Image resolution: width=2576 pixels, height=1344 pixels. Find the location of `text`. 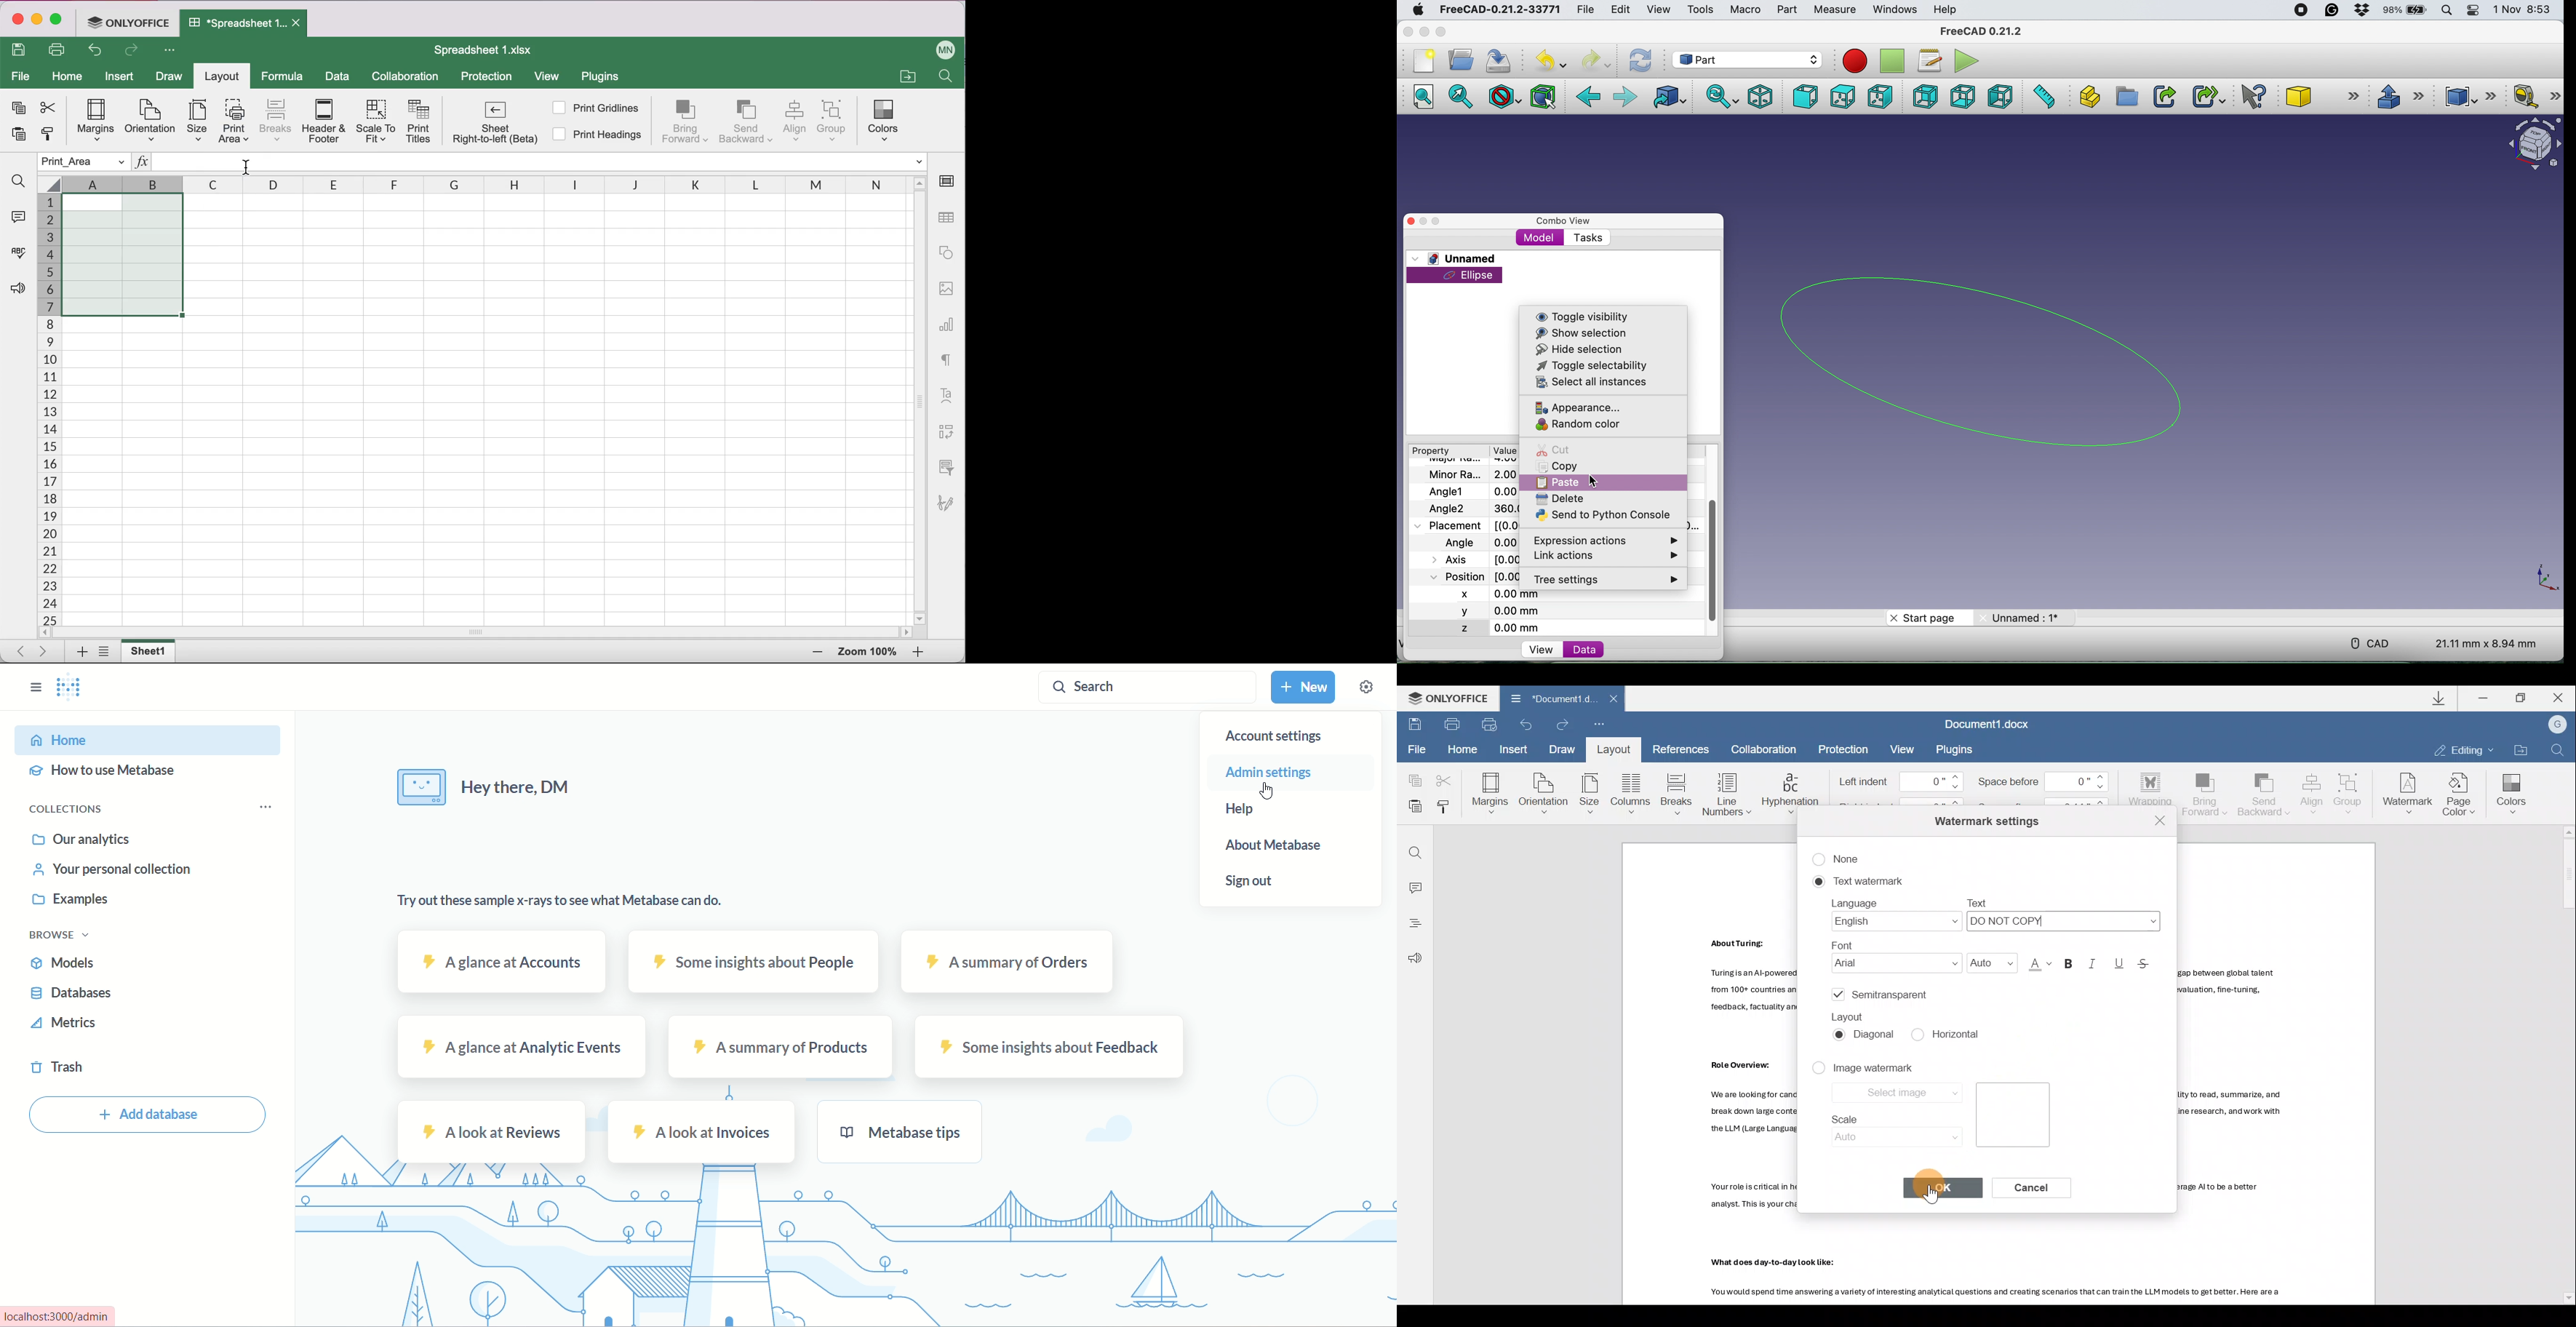

text is located at coordinates (947, 358).